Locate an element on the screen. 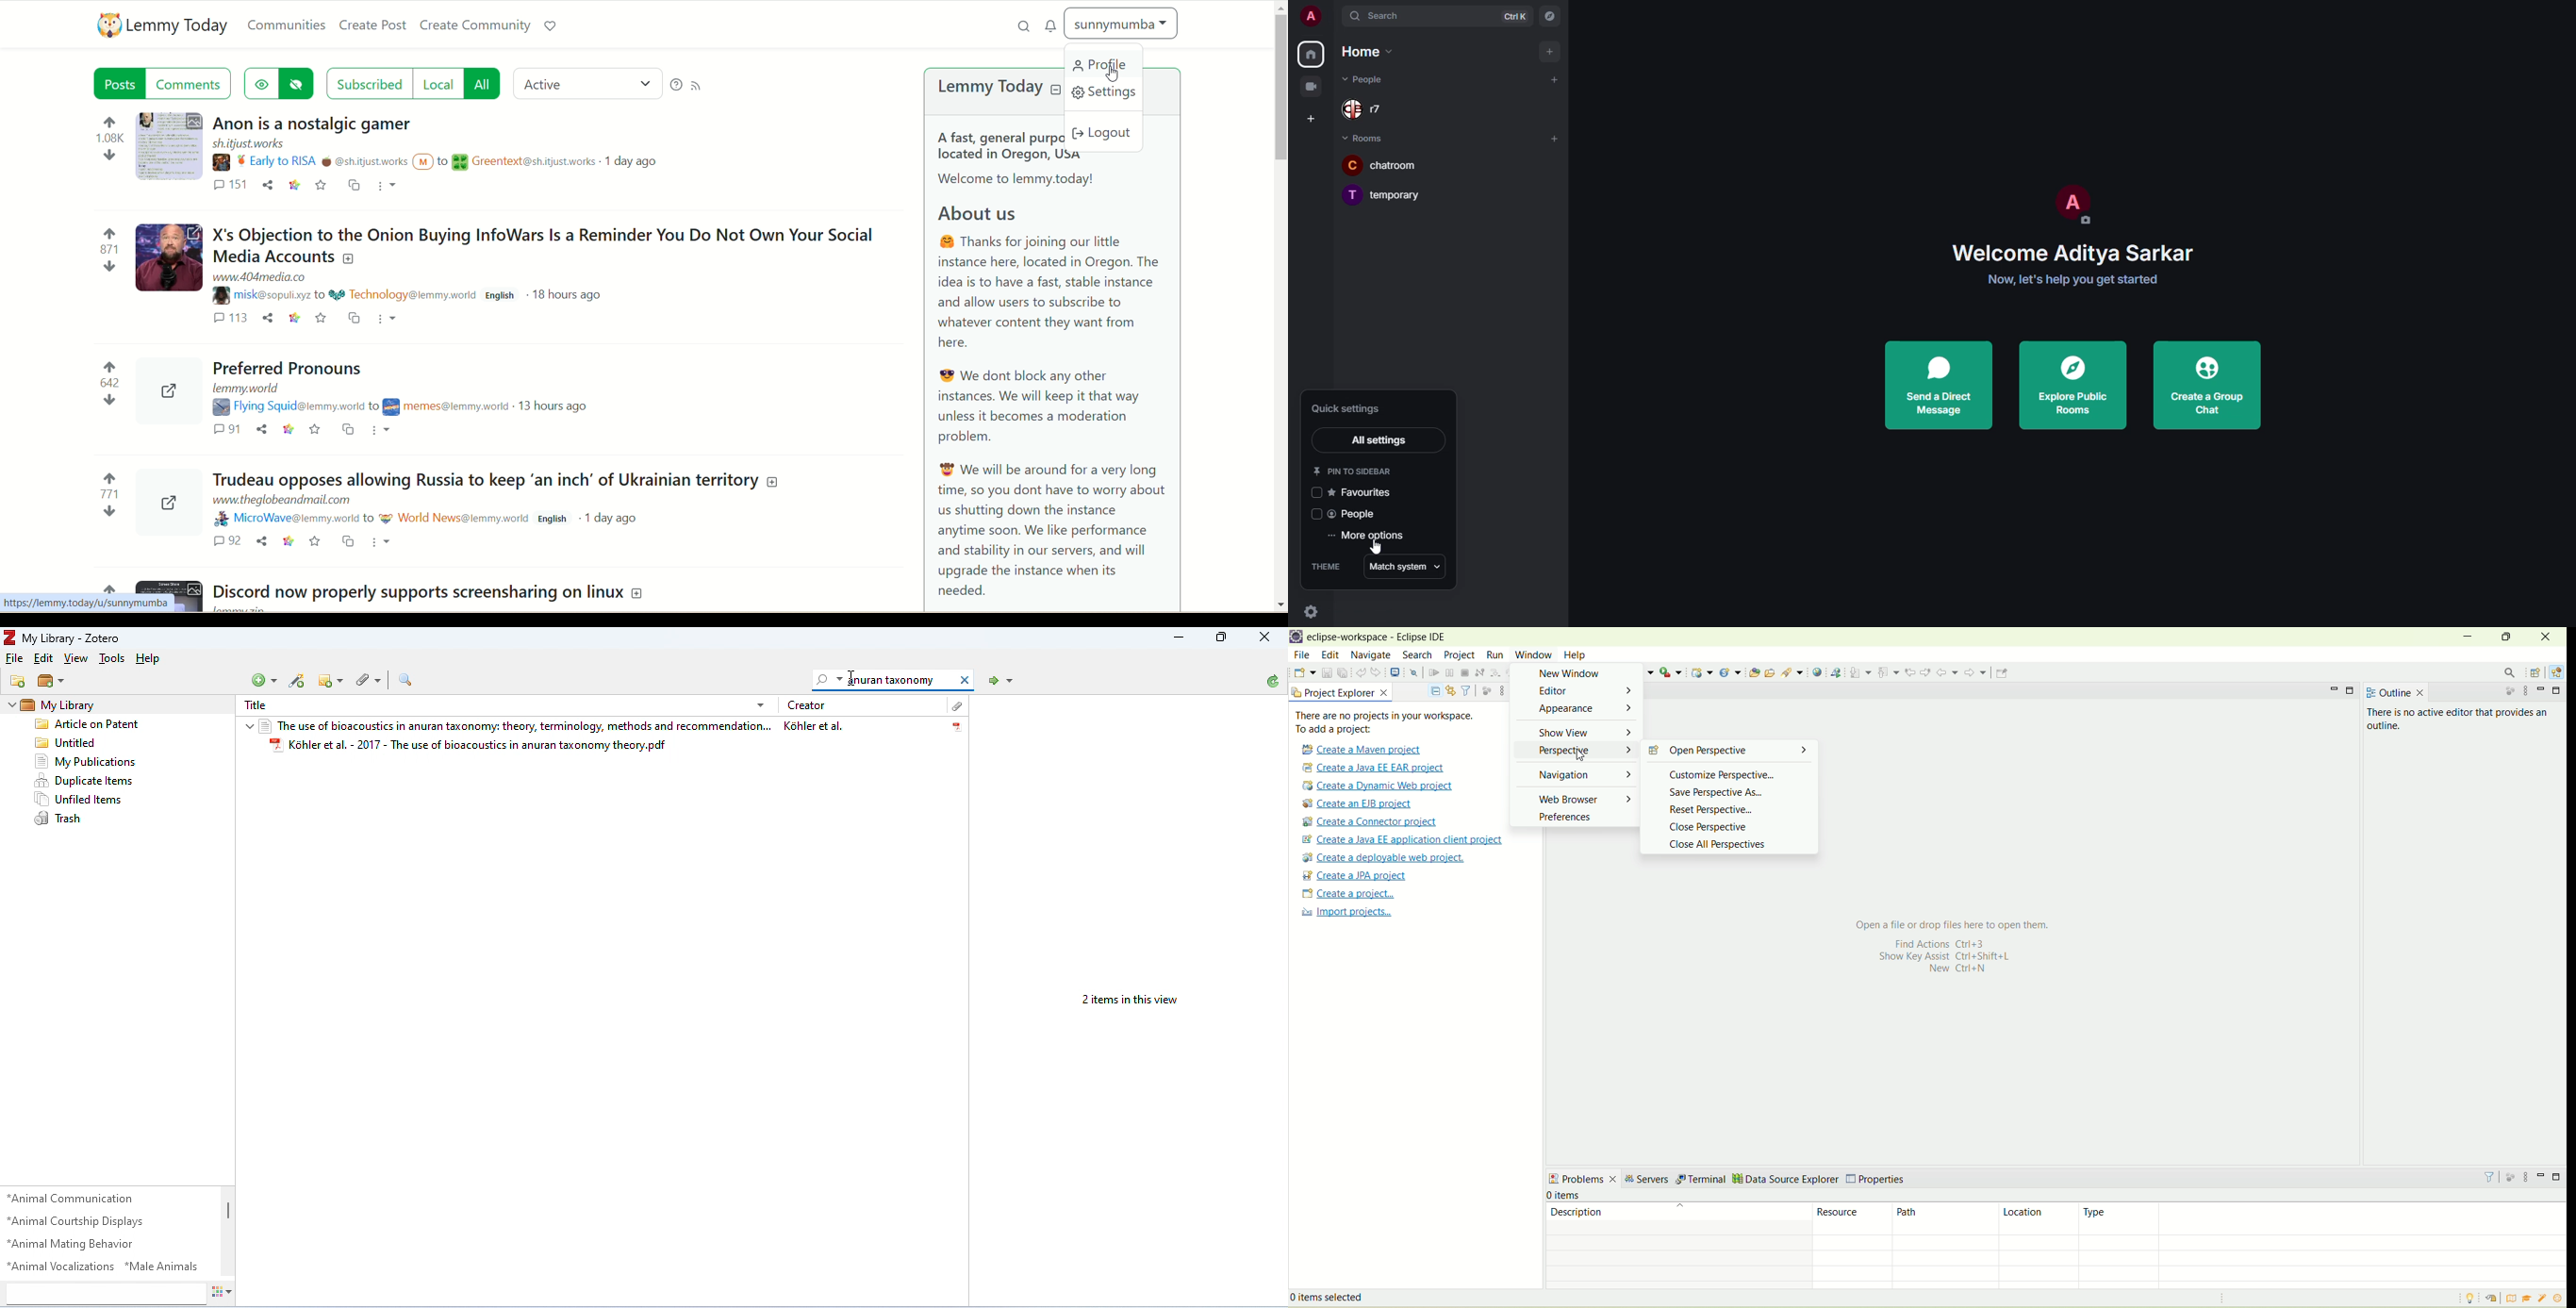 Image resolution: width=2576 pixels, height=1316 pixels. logout is located at coordinates (1104, 135).